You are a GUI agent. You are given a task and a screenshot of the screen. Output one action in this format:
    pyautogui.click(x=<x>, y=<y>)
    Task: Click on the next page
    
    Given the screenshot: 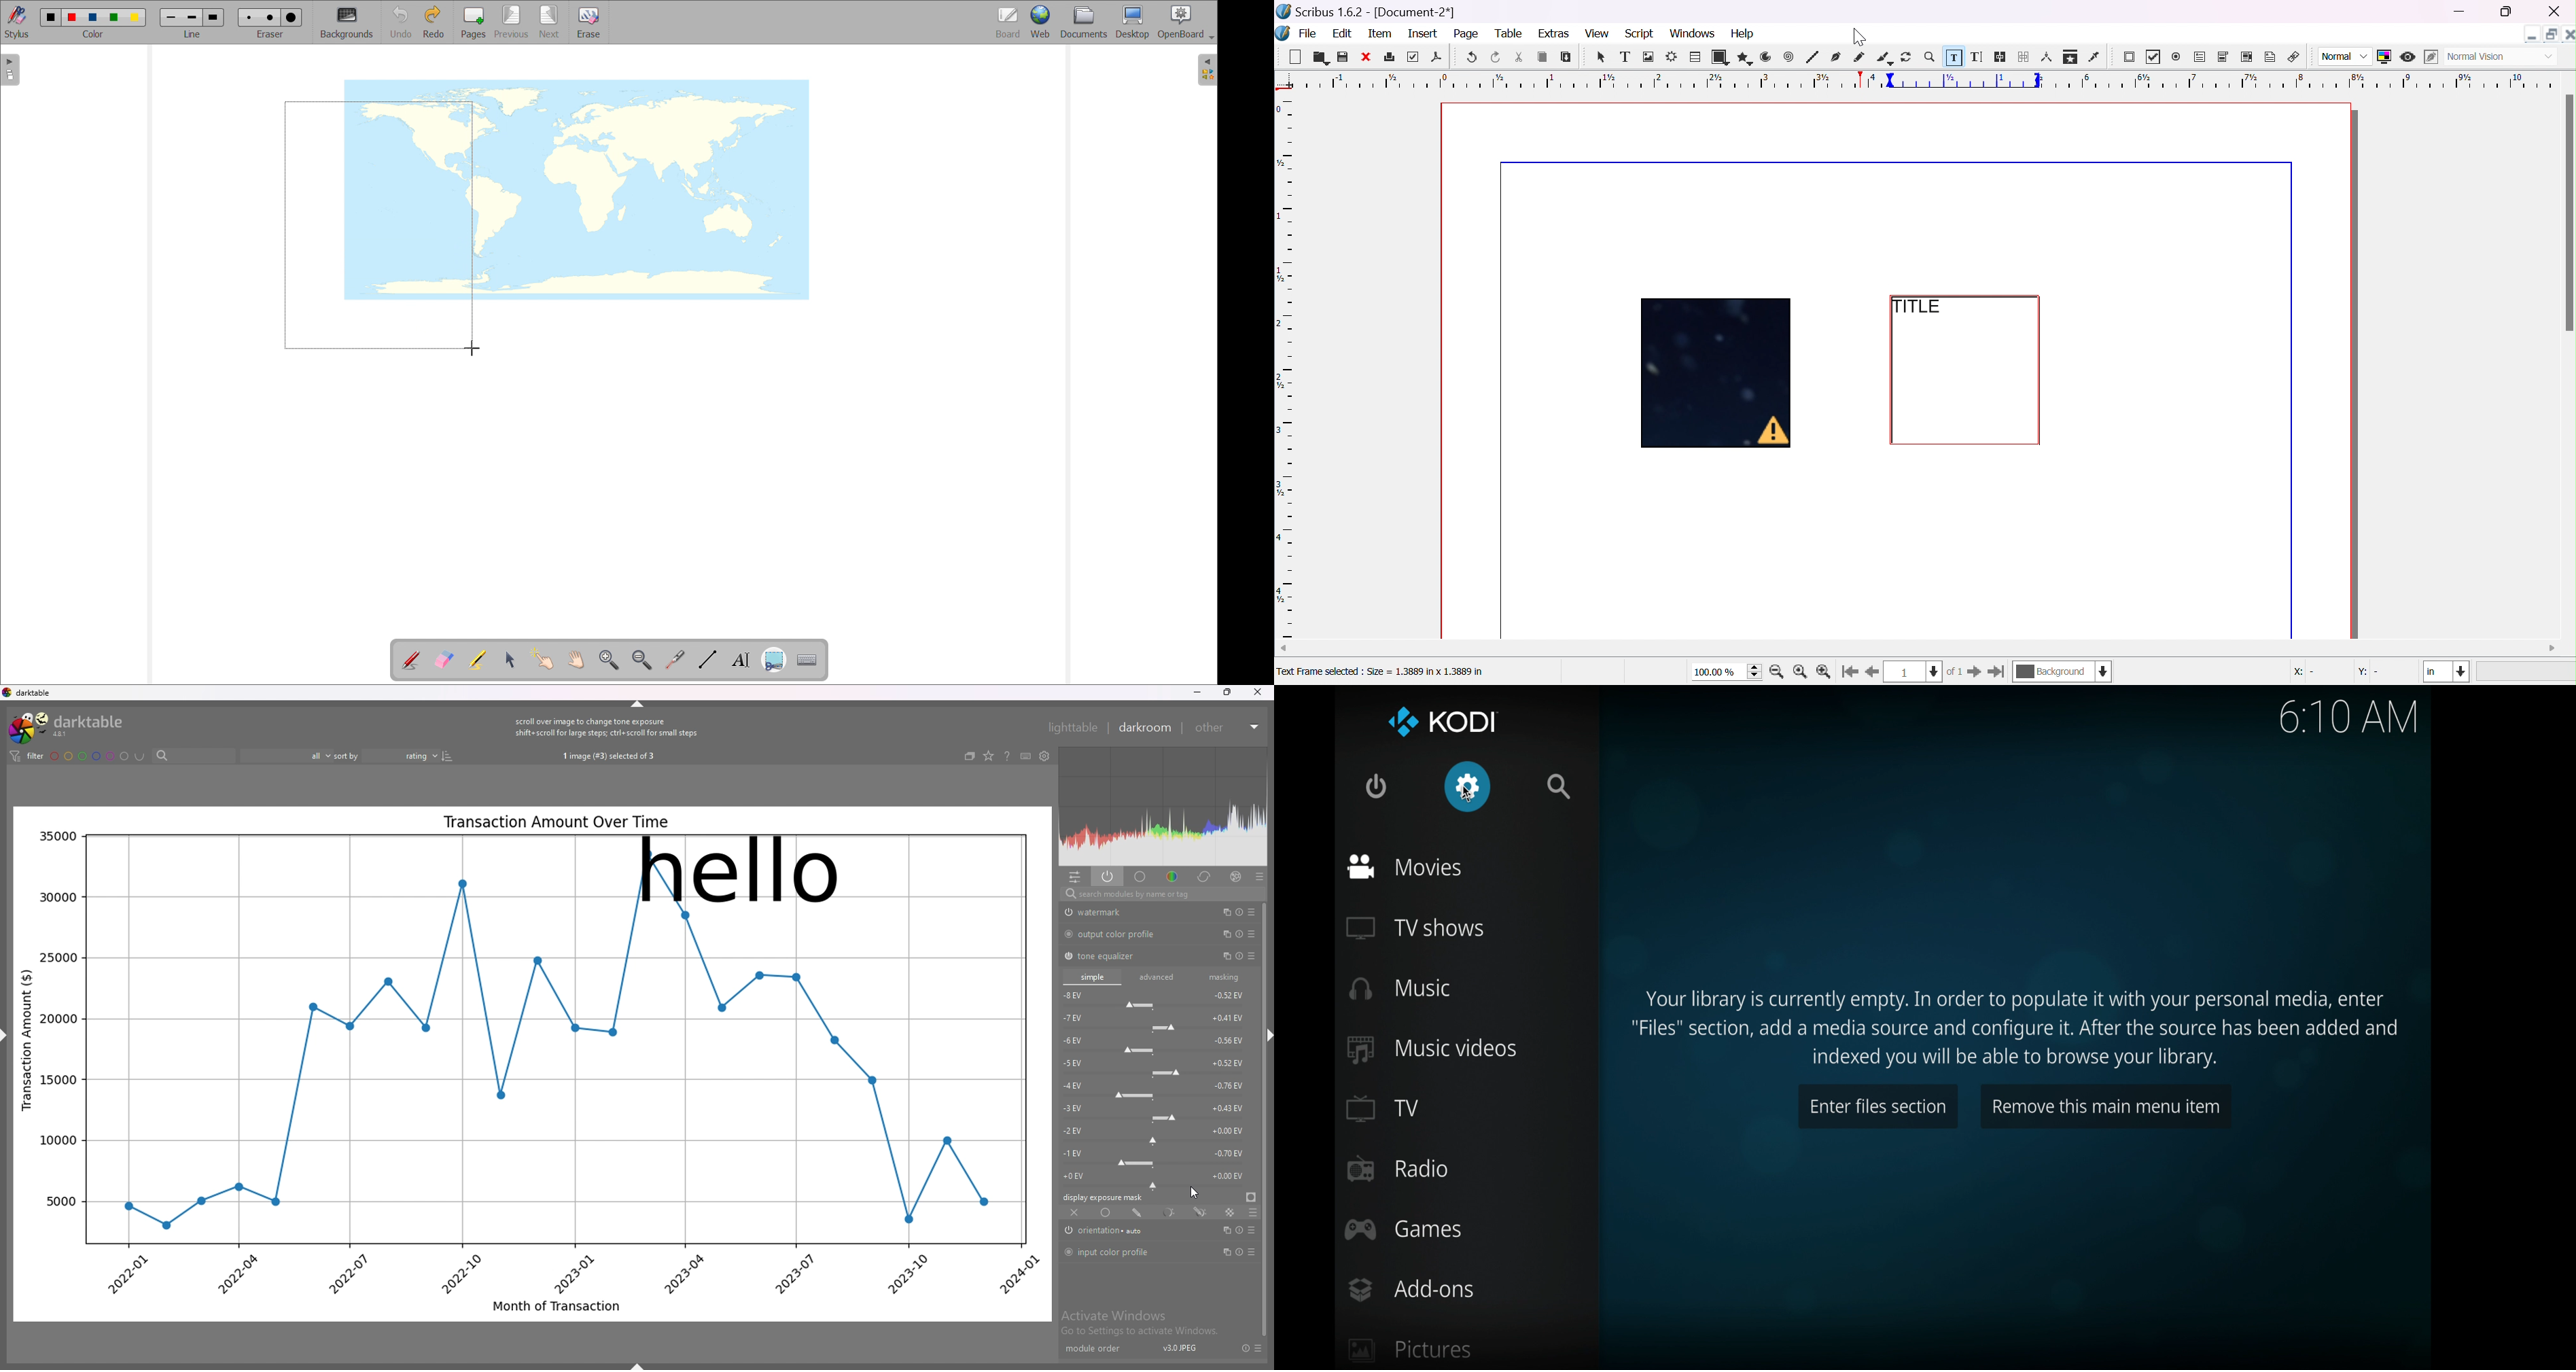 What is the action you would take?
    pyautogui.click(x=550, y=22)
    